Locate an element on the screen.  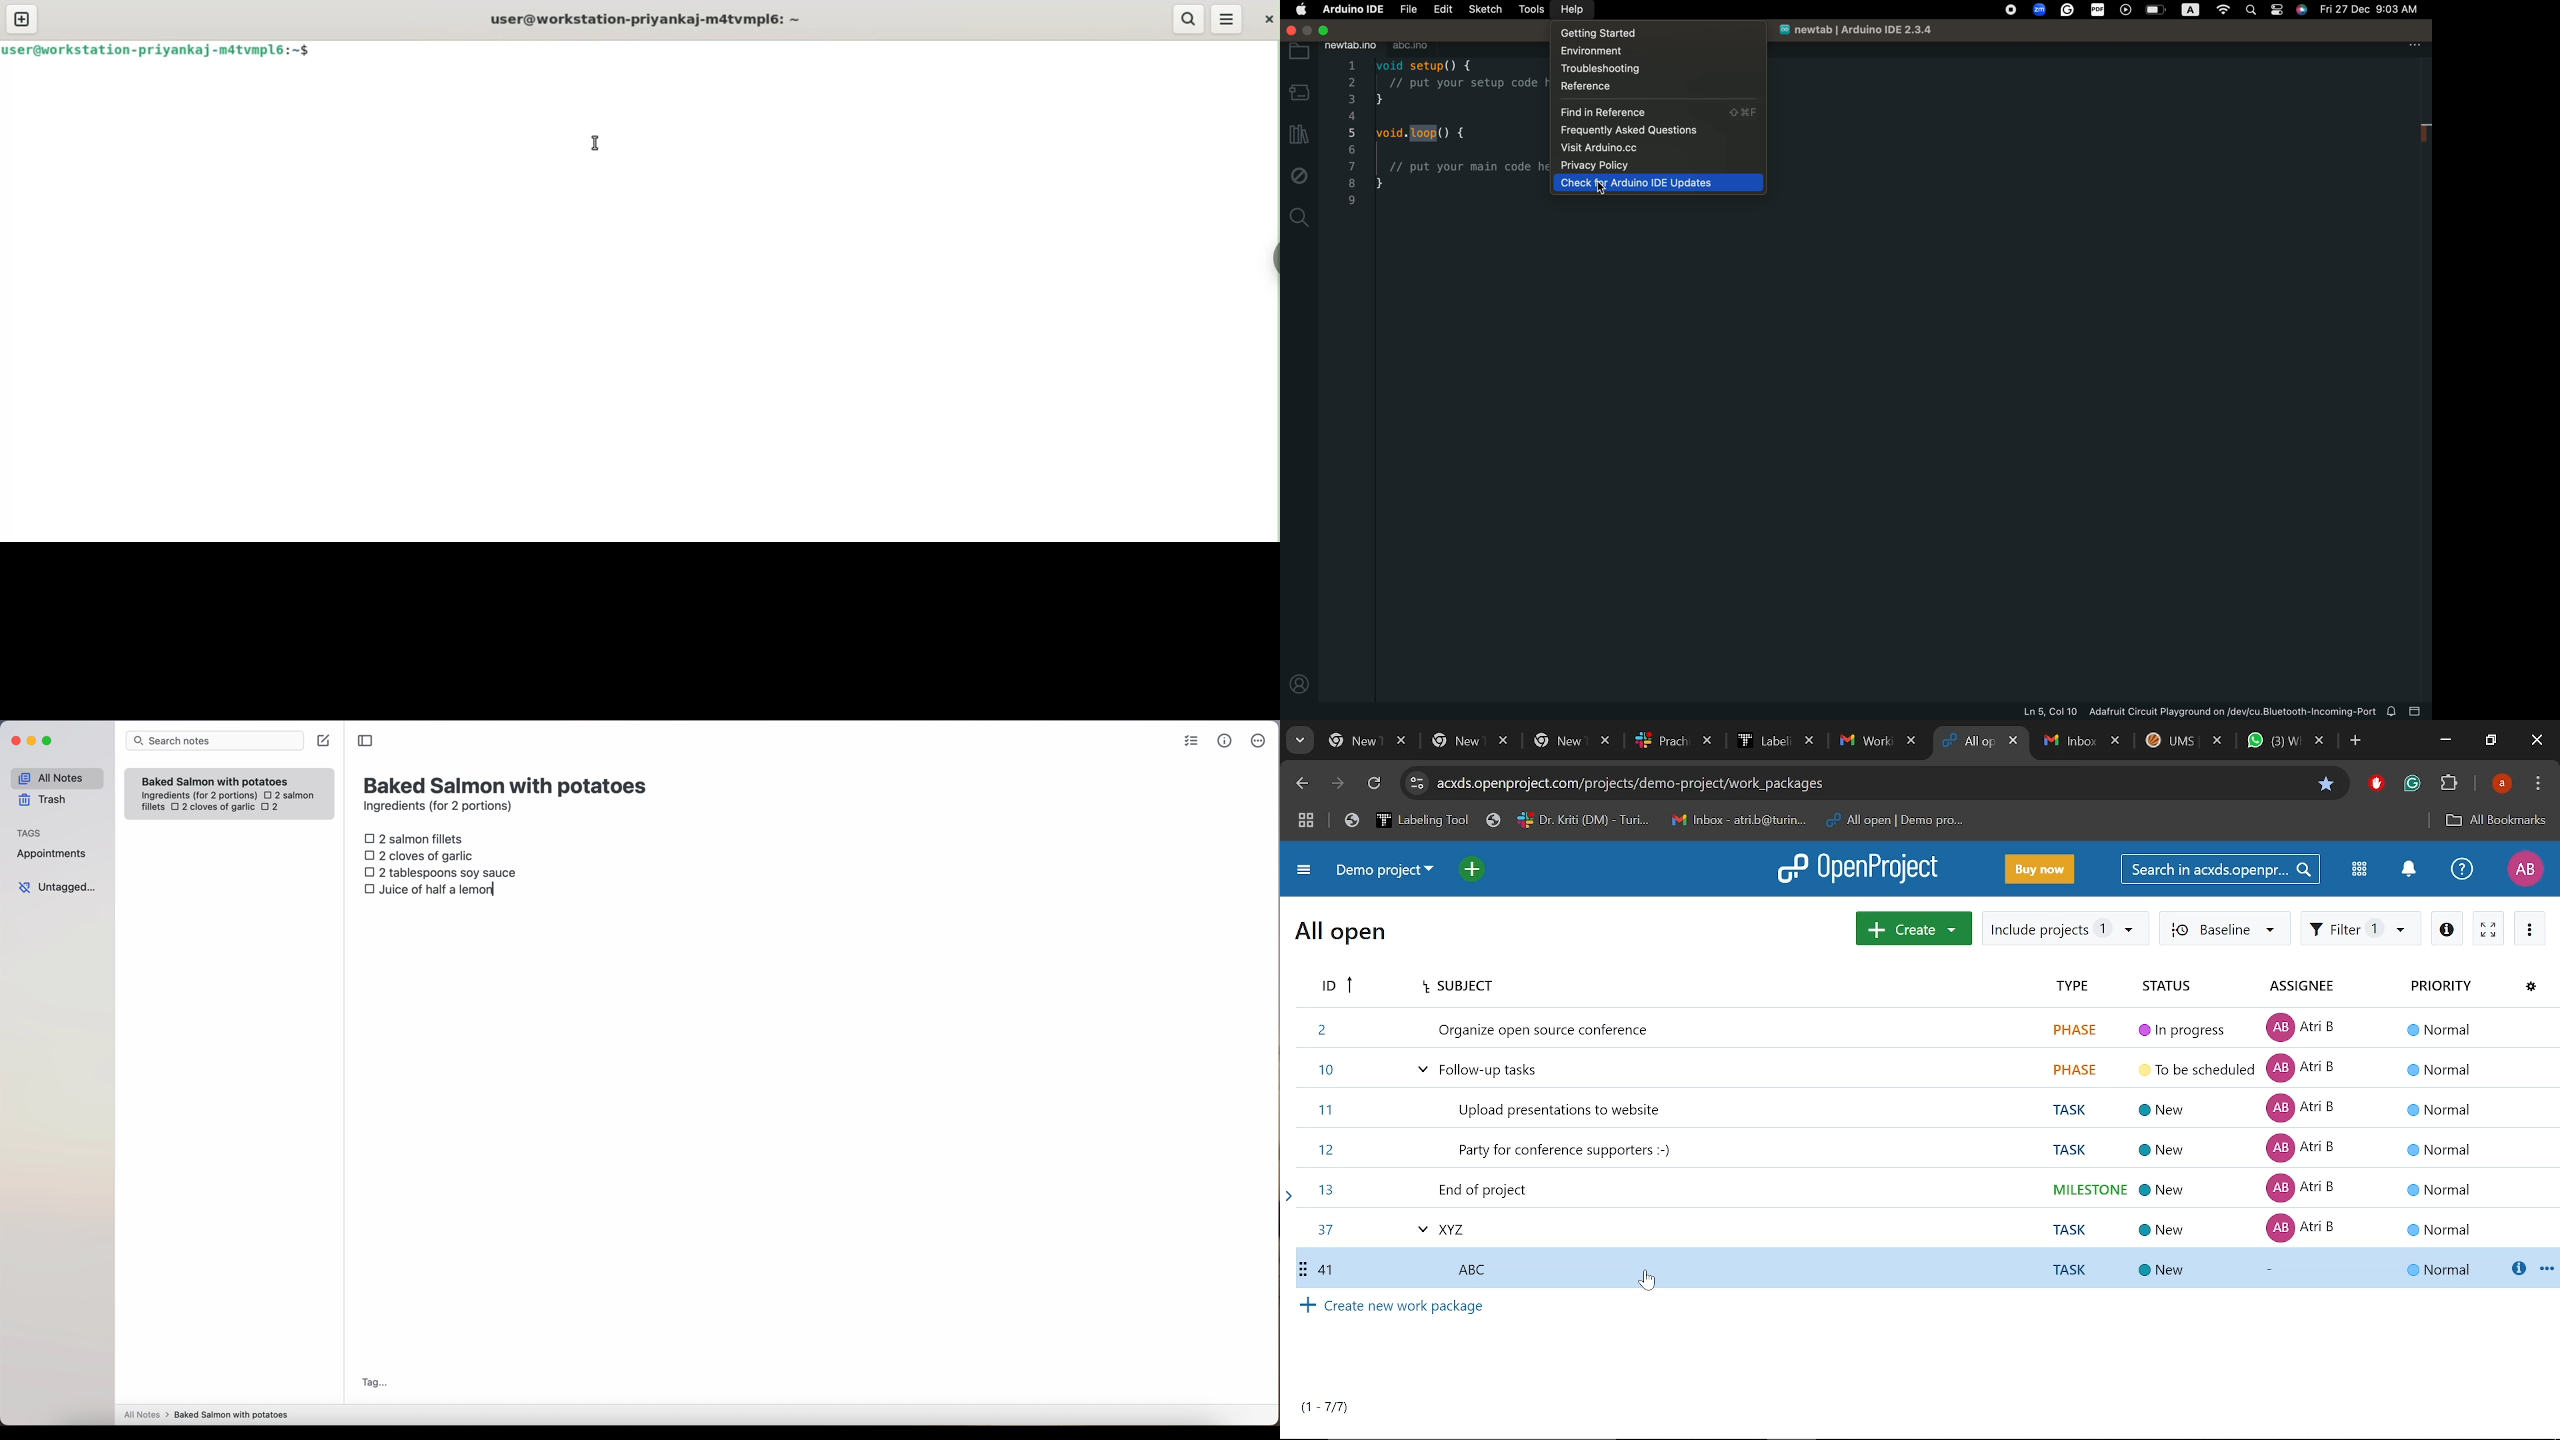
2 salmon is located at coordinates (288, 794).